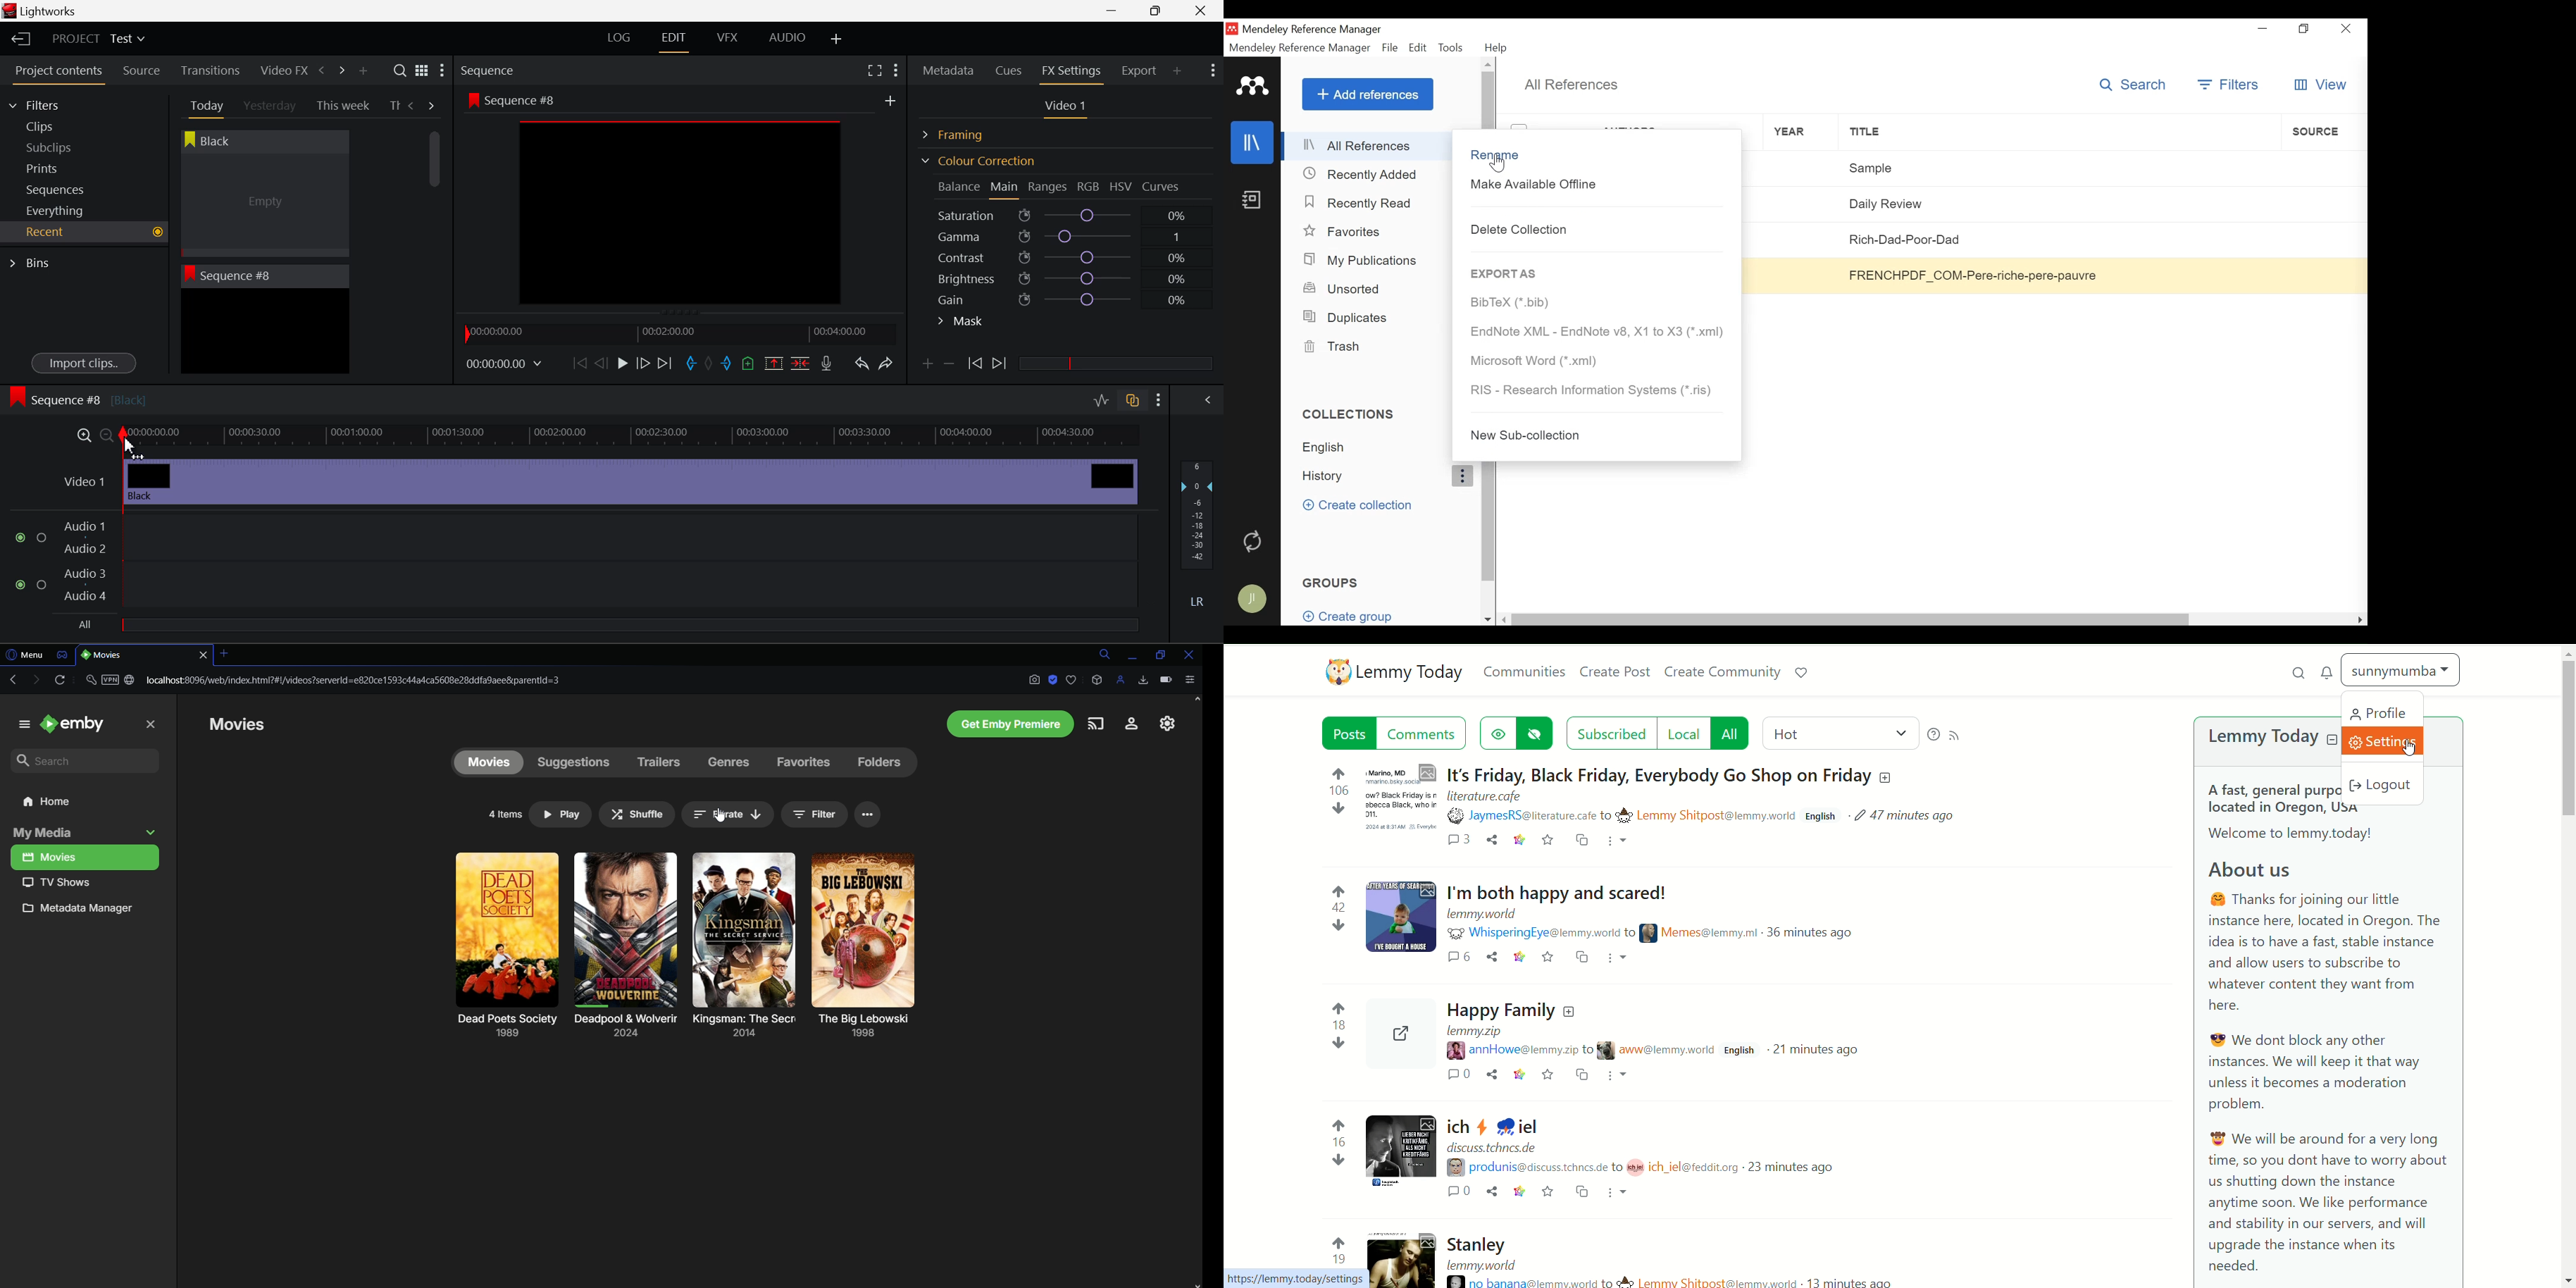 Image resolution: width=2576 pixels, height=1288 pixels. I want to click on Mark Out, so click(728, 364).